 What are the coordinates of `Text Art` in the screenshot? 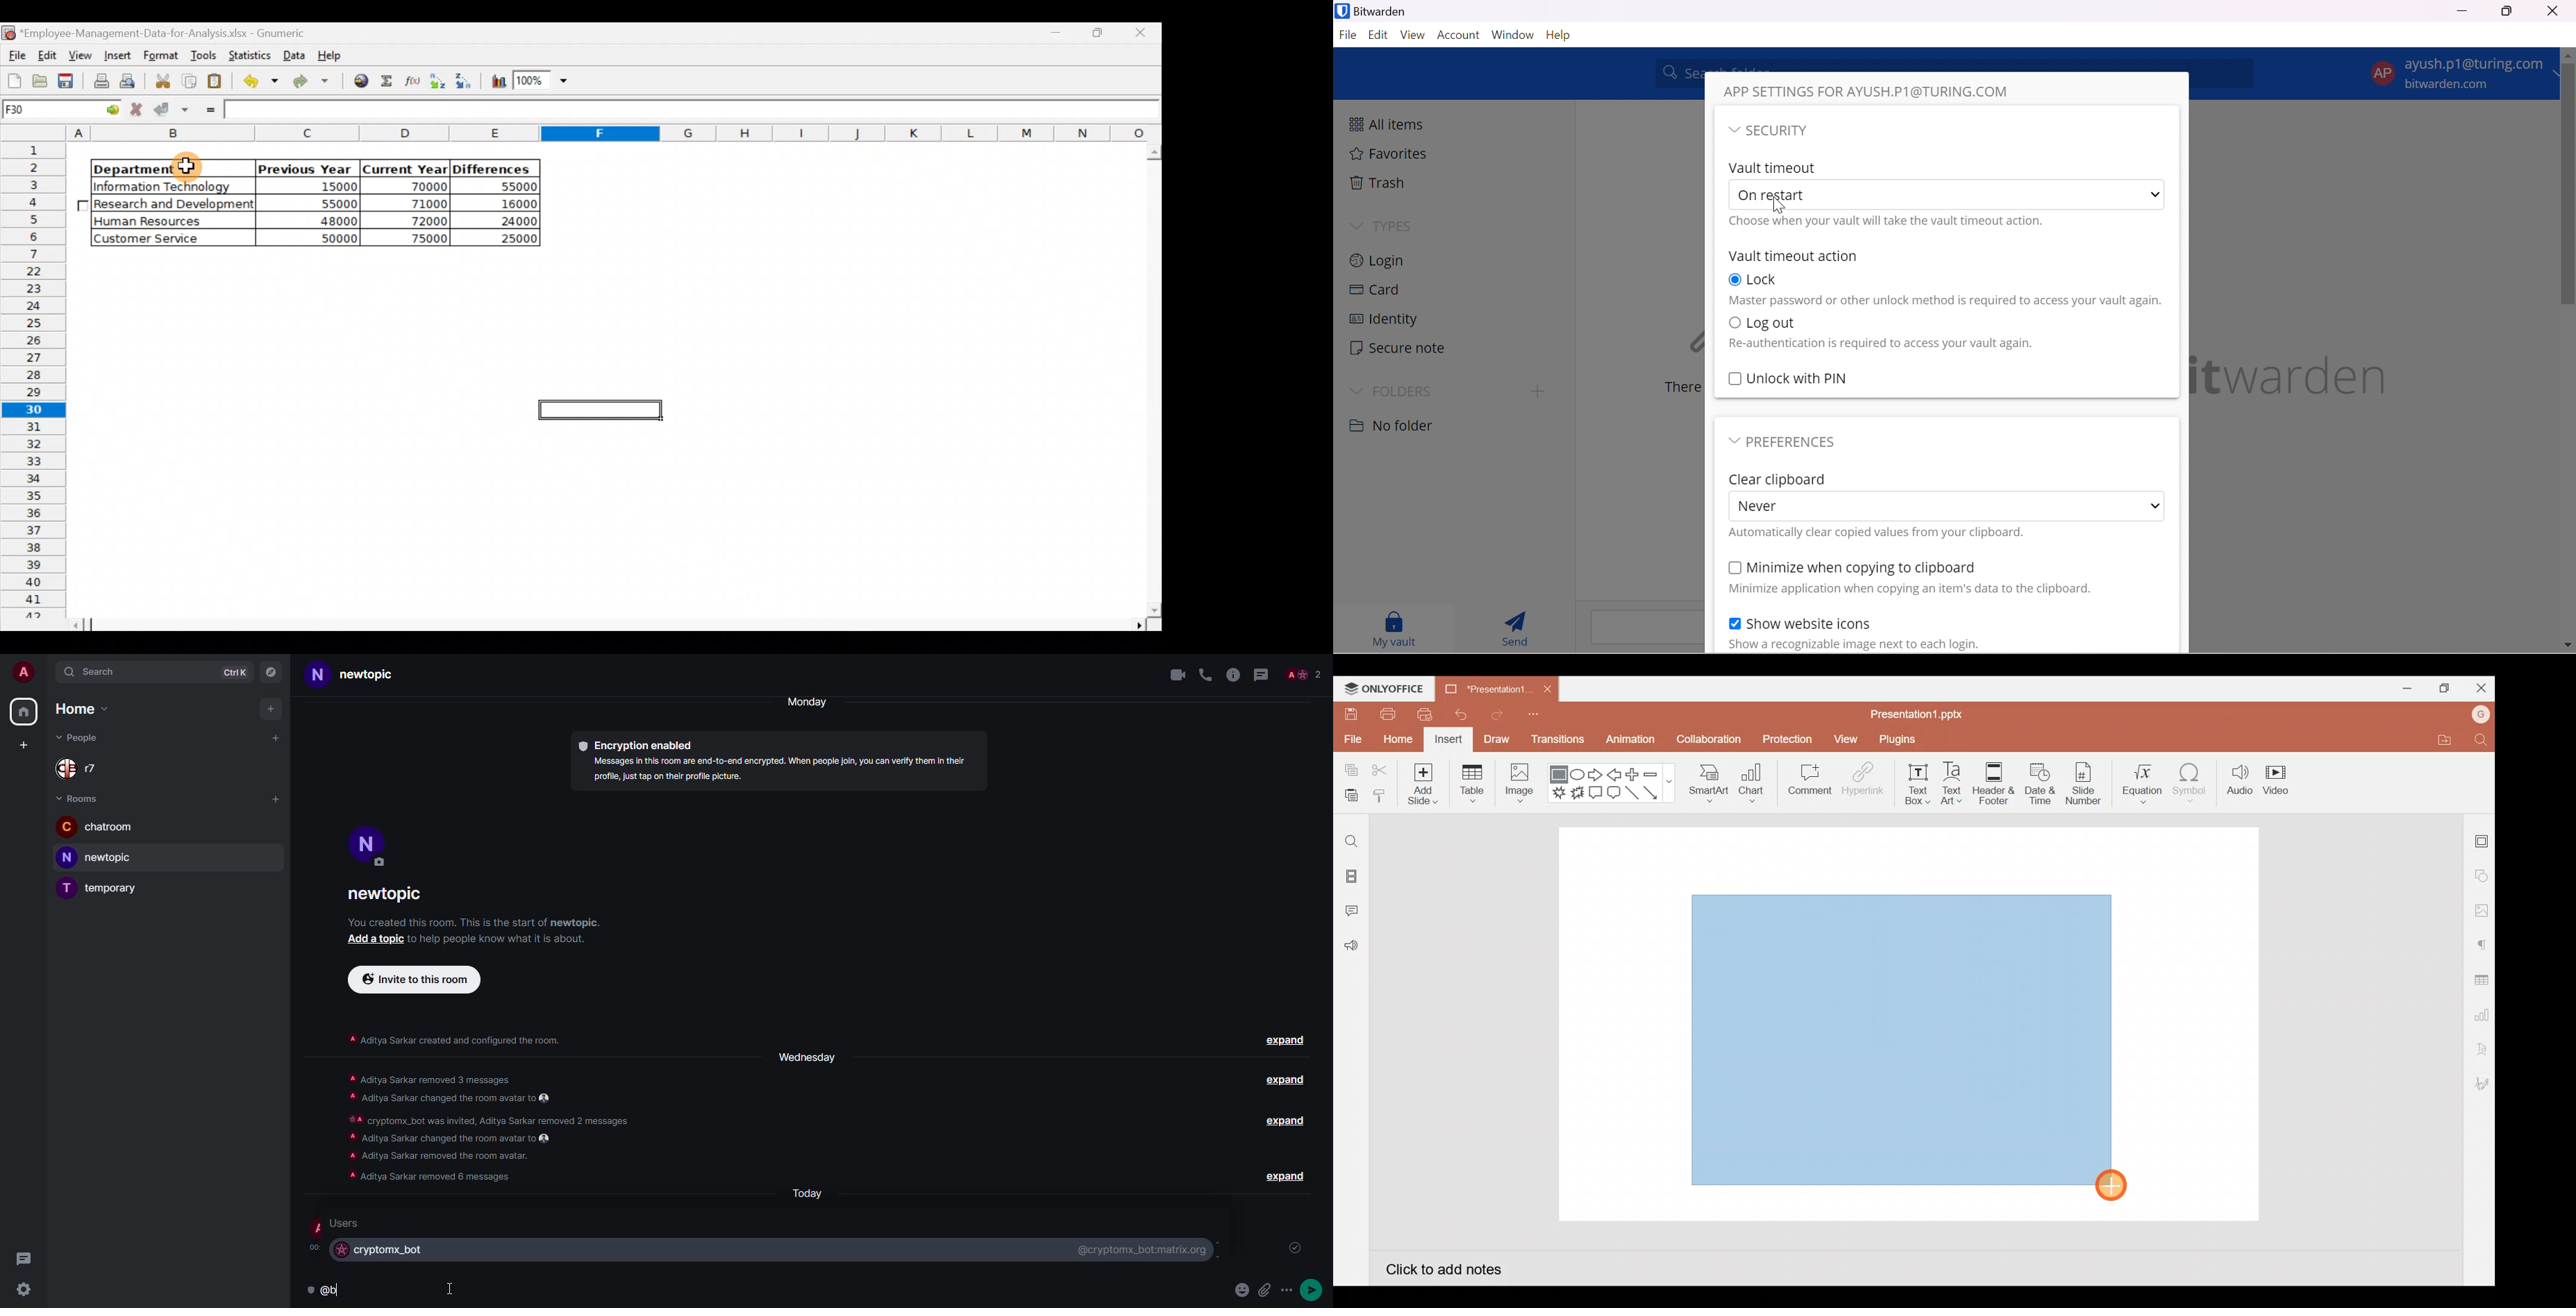 It's located at (1957, 781).